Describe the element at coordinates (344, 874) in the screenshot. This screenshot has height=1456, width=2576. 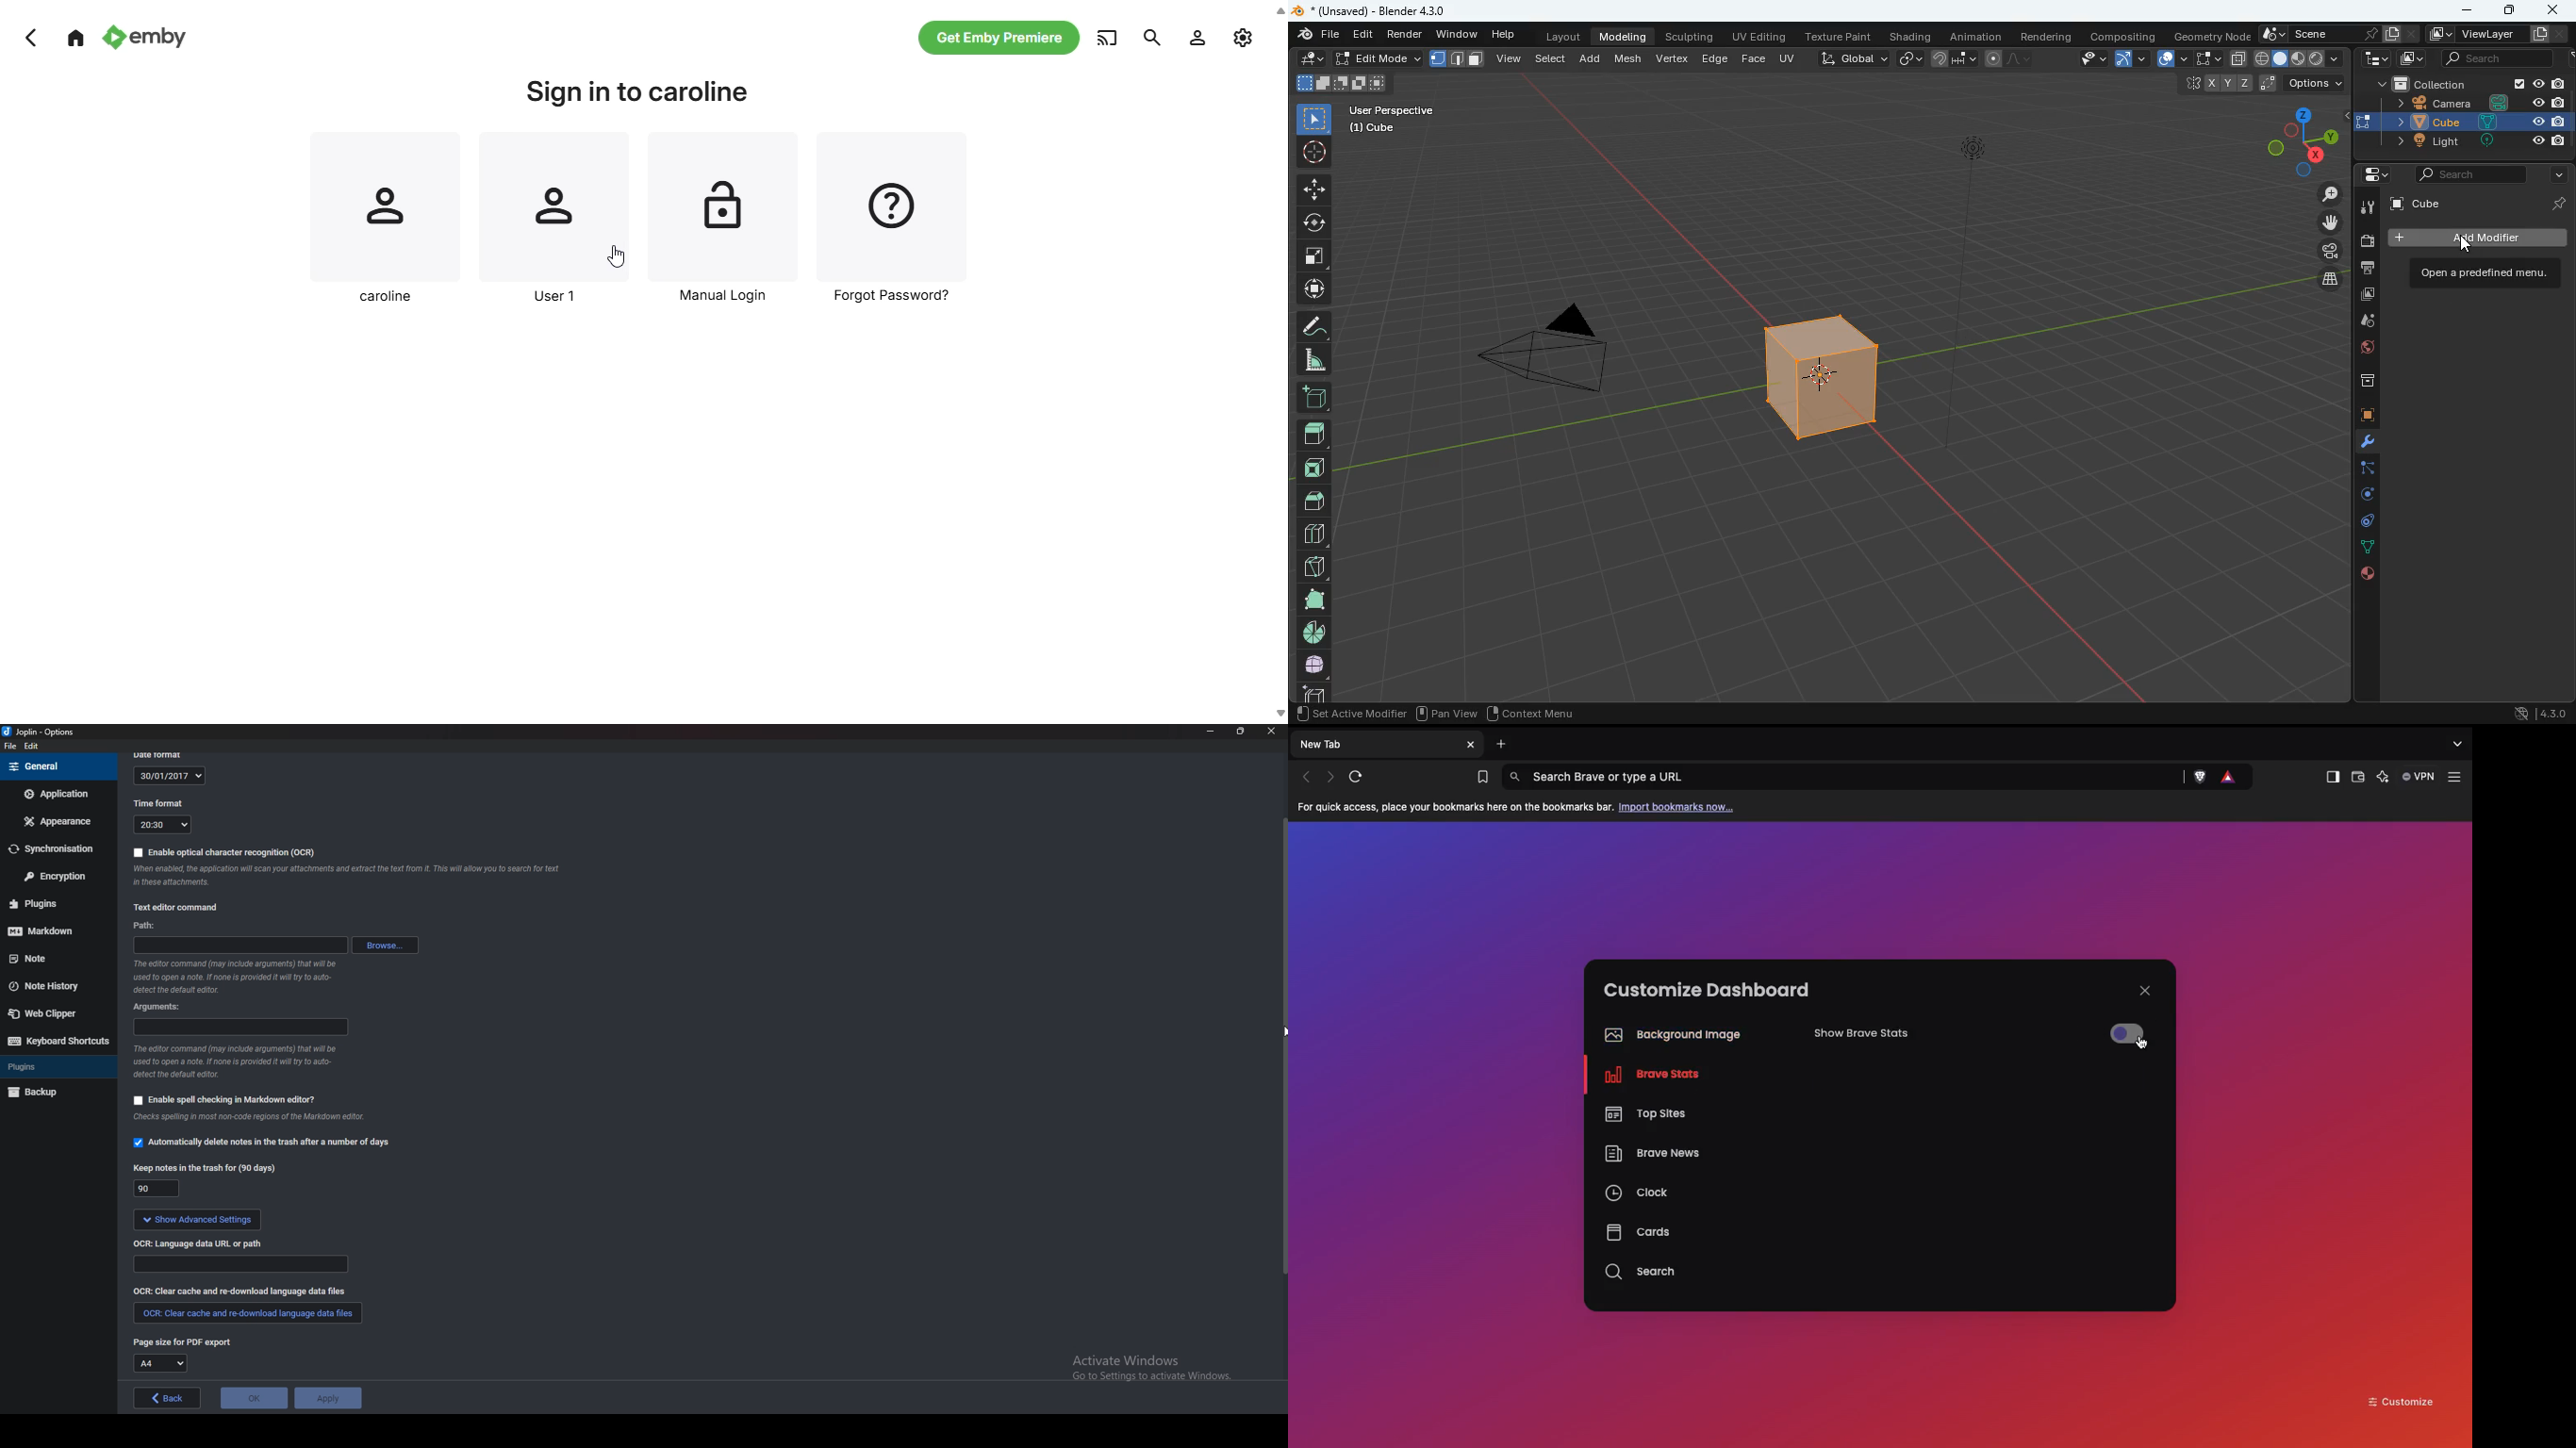
I see `ocr info` at that location.